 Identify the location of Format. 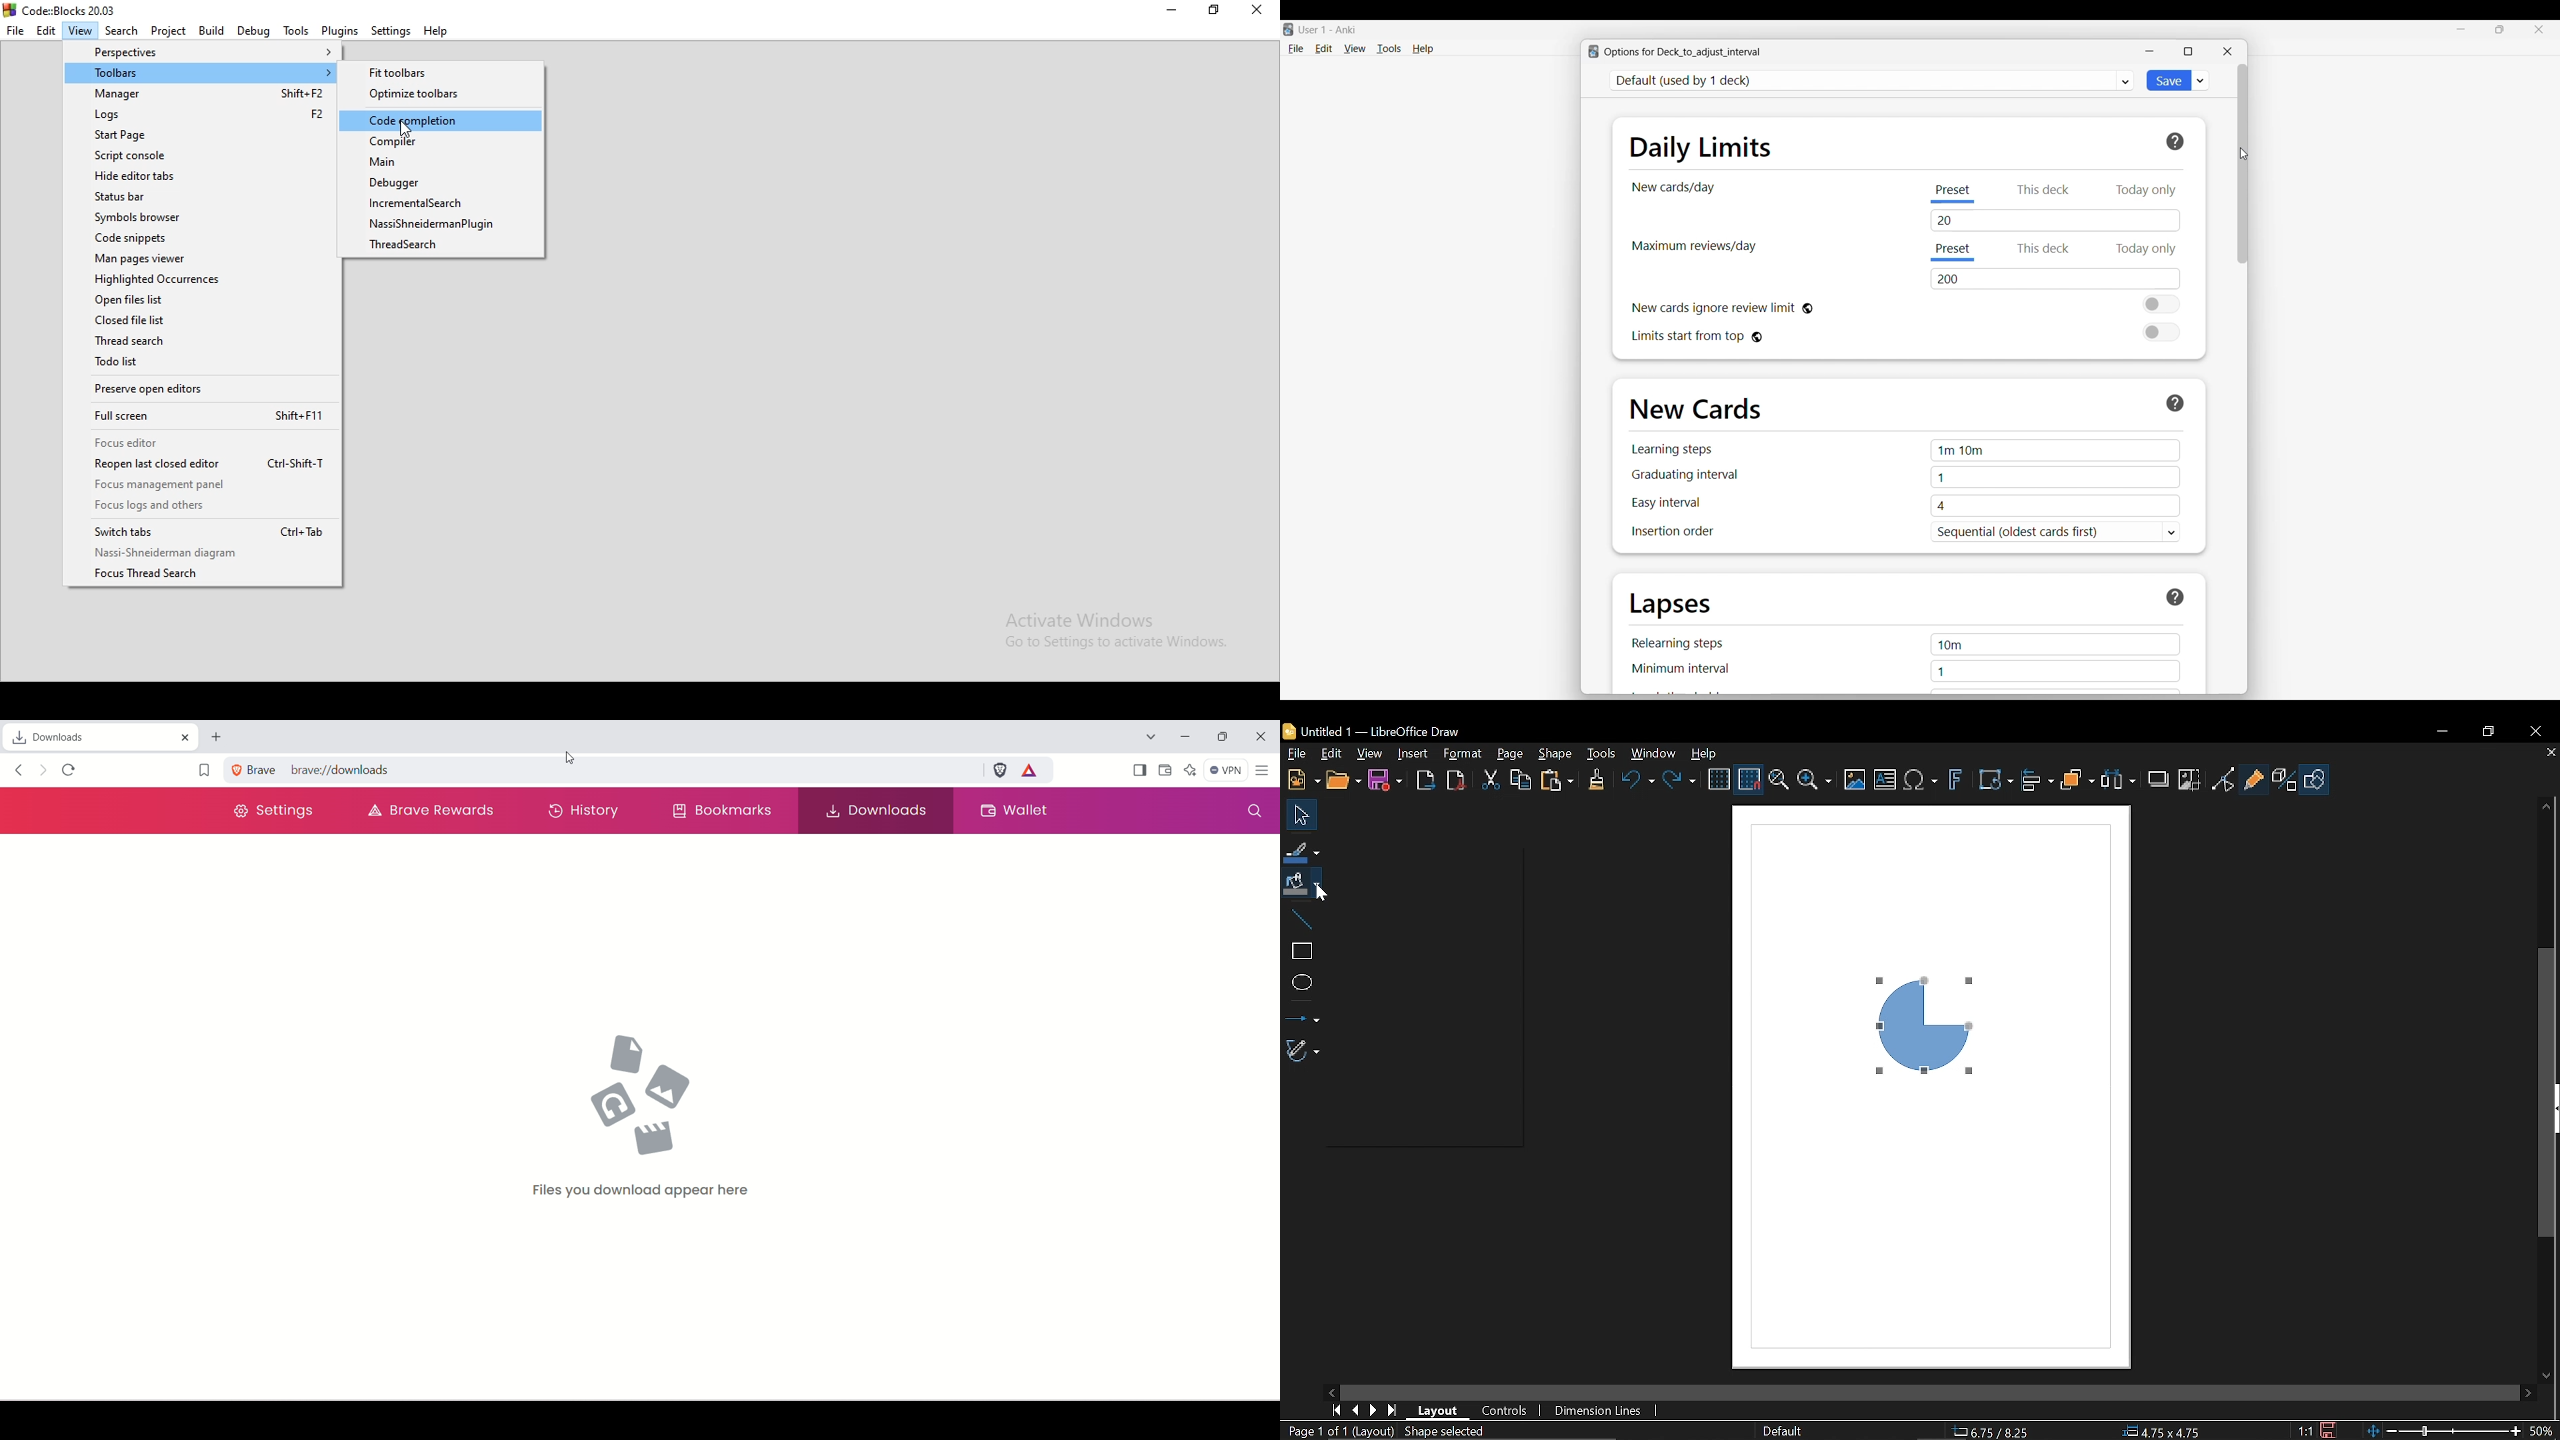
(1461, 754).